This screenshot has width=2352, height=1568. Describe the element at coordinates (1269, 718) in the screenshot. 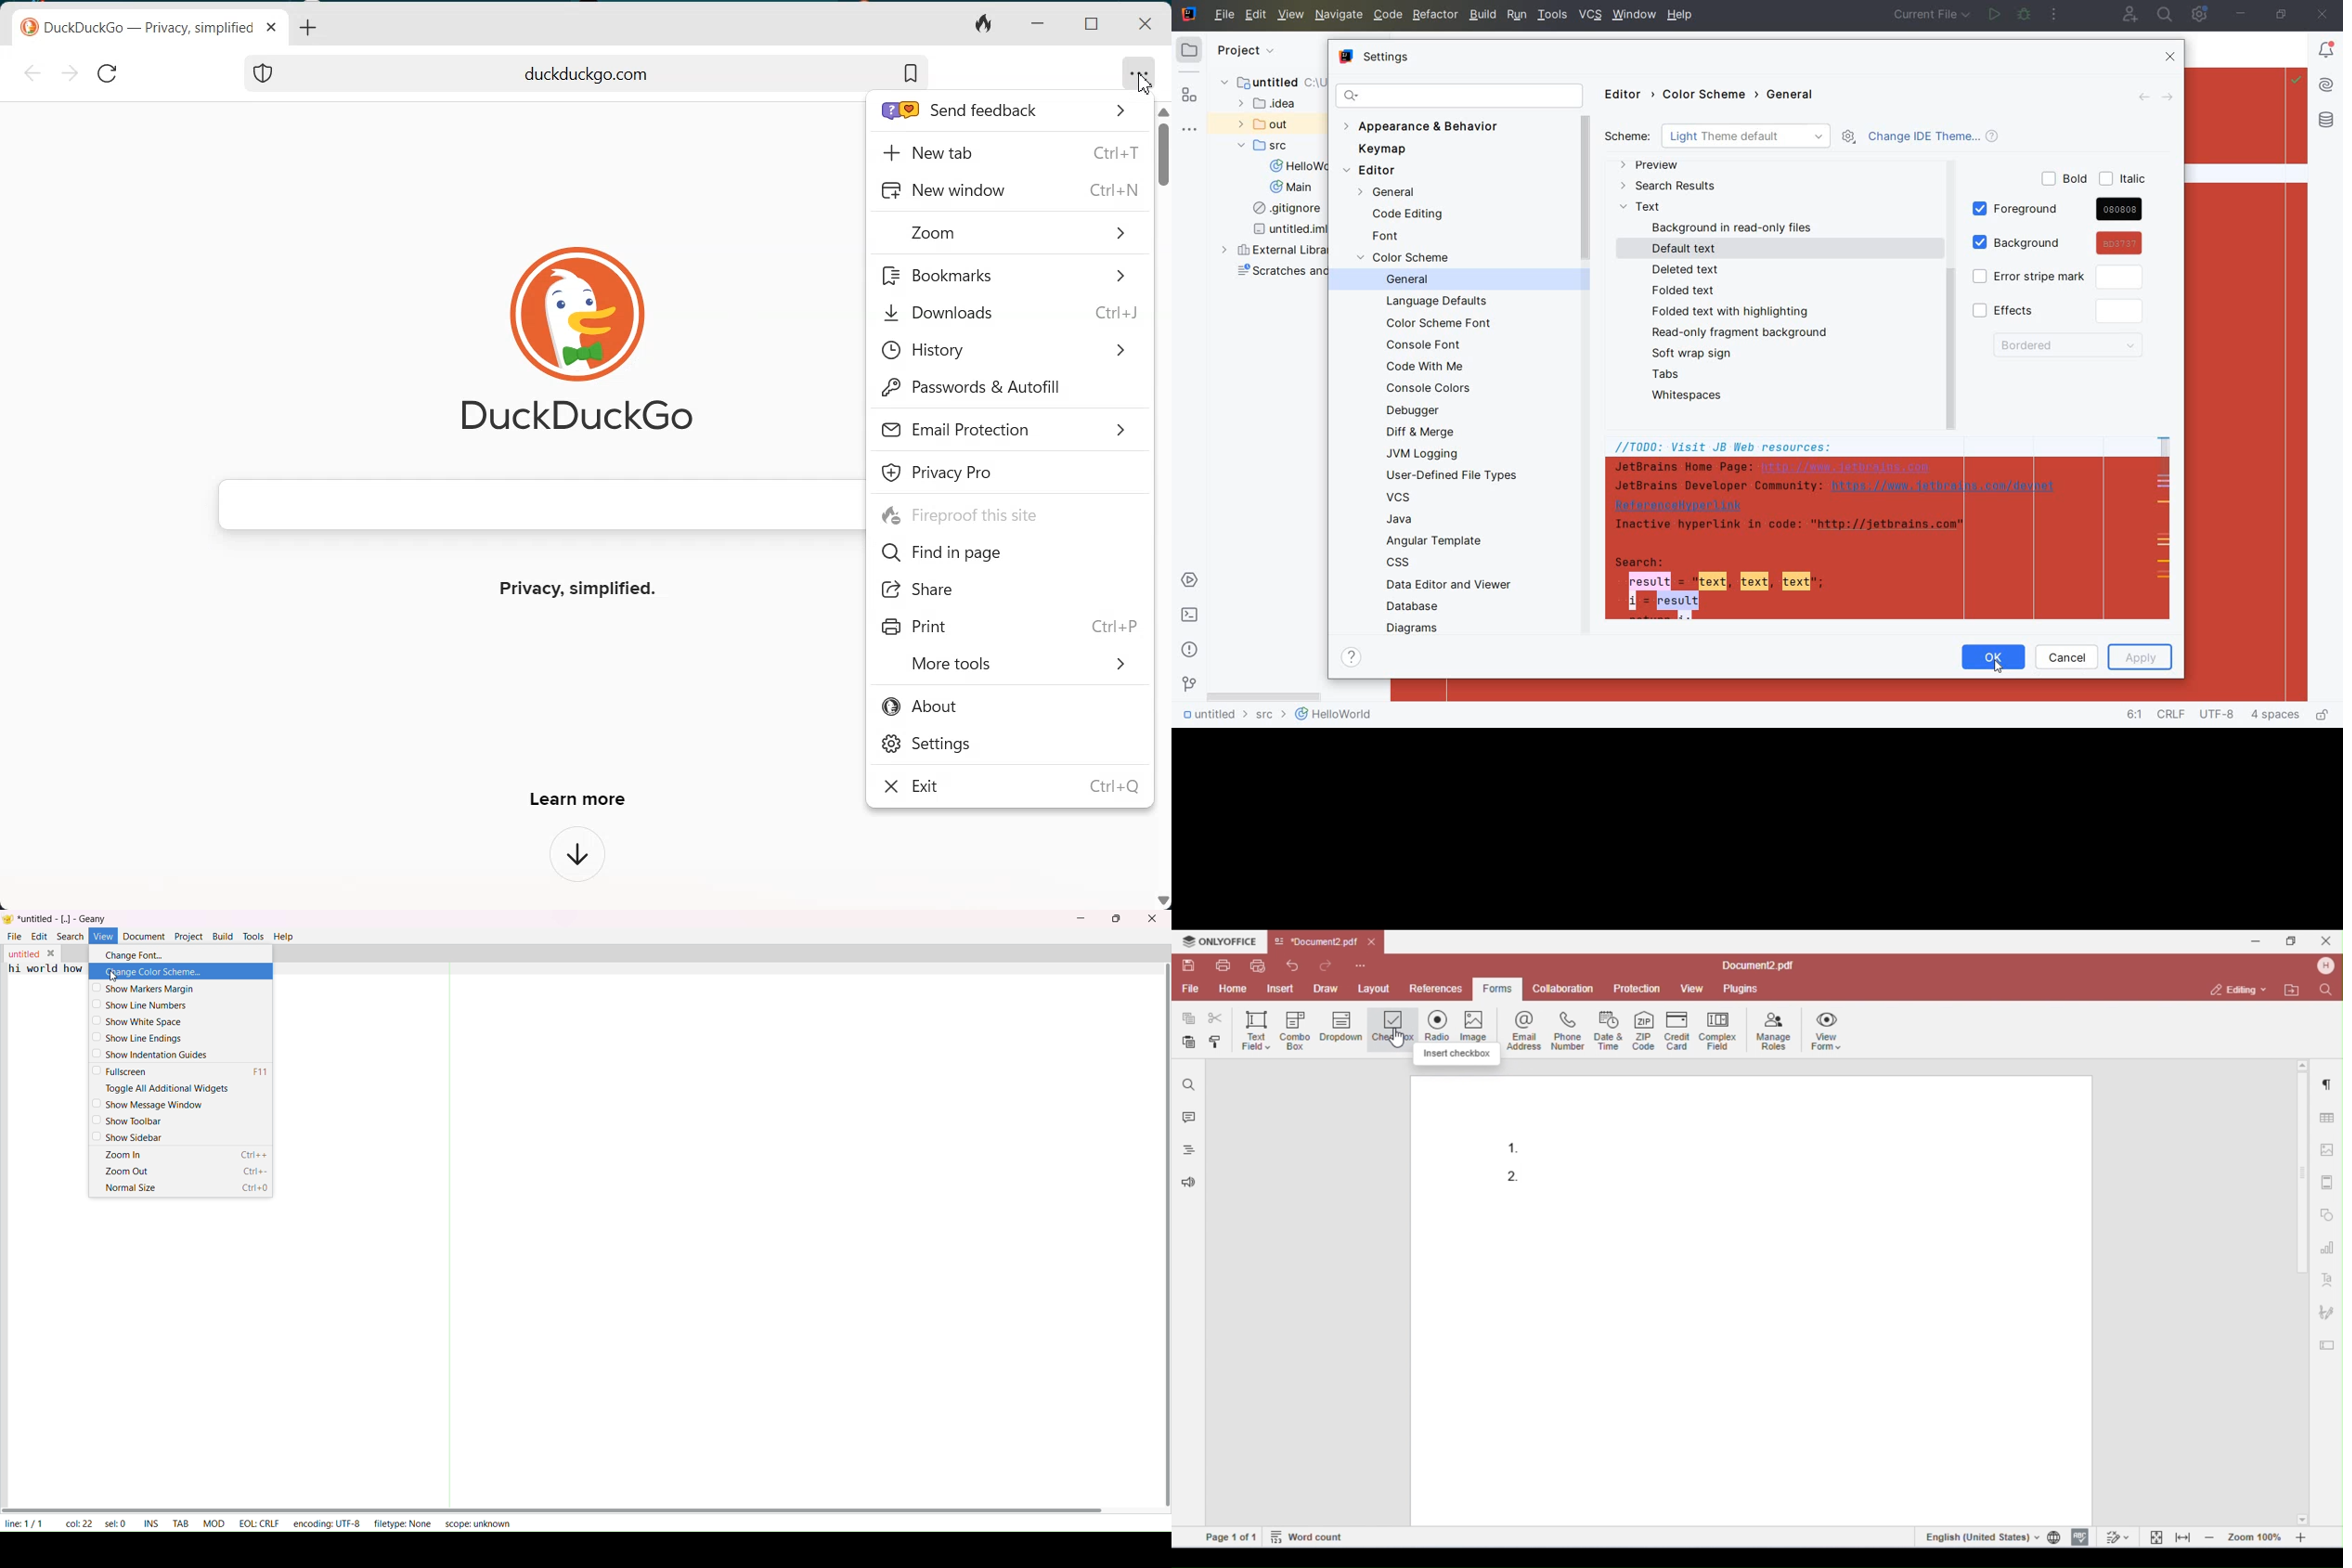

I see `src` at that location.